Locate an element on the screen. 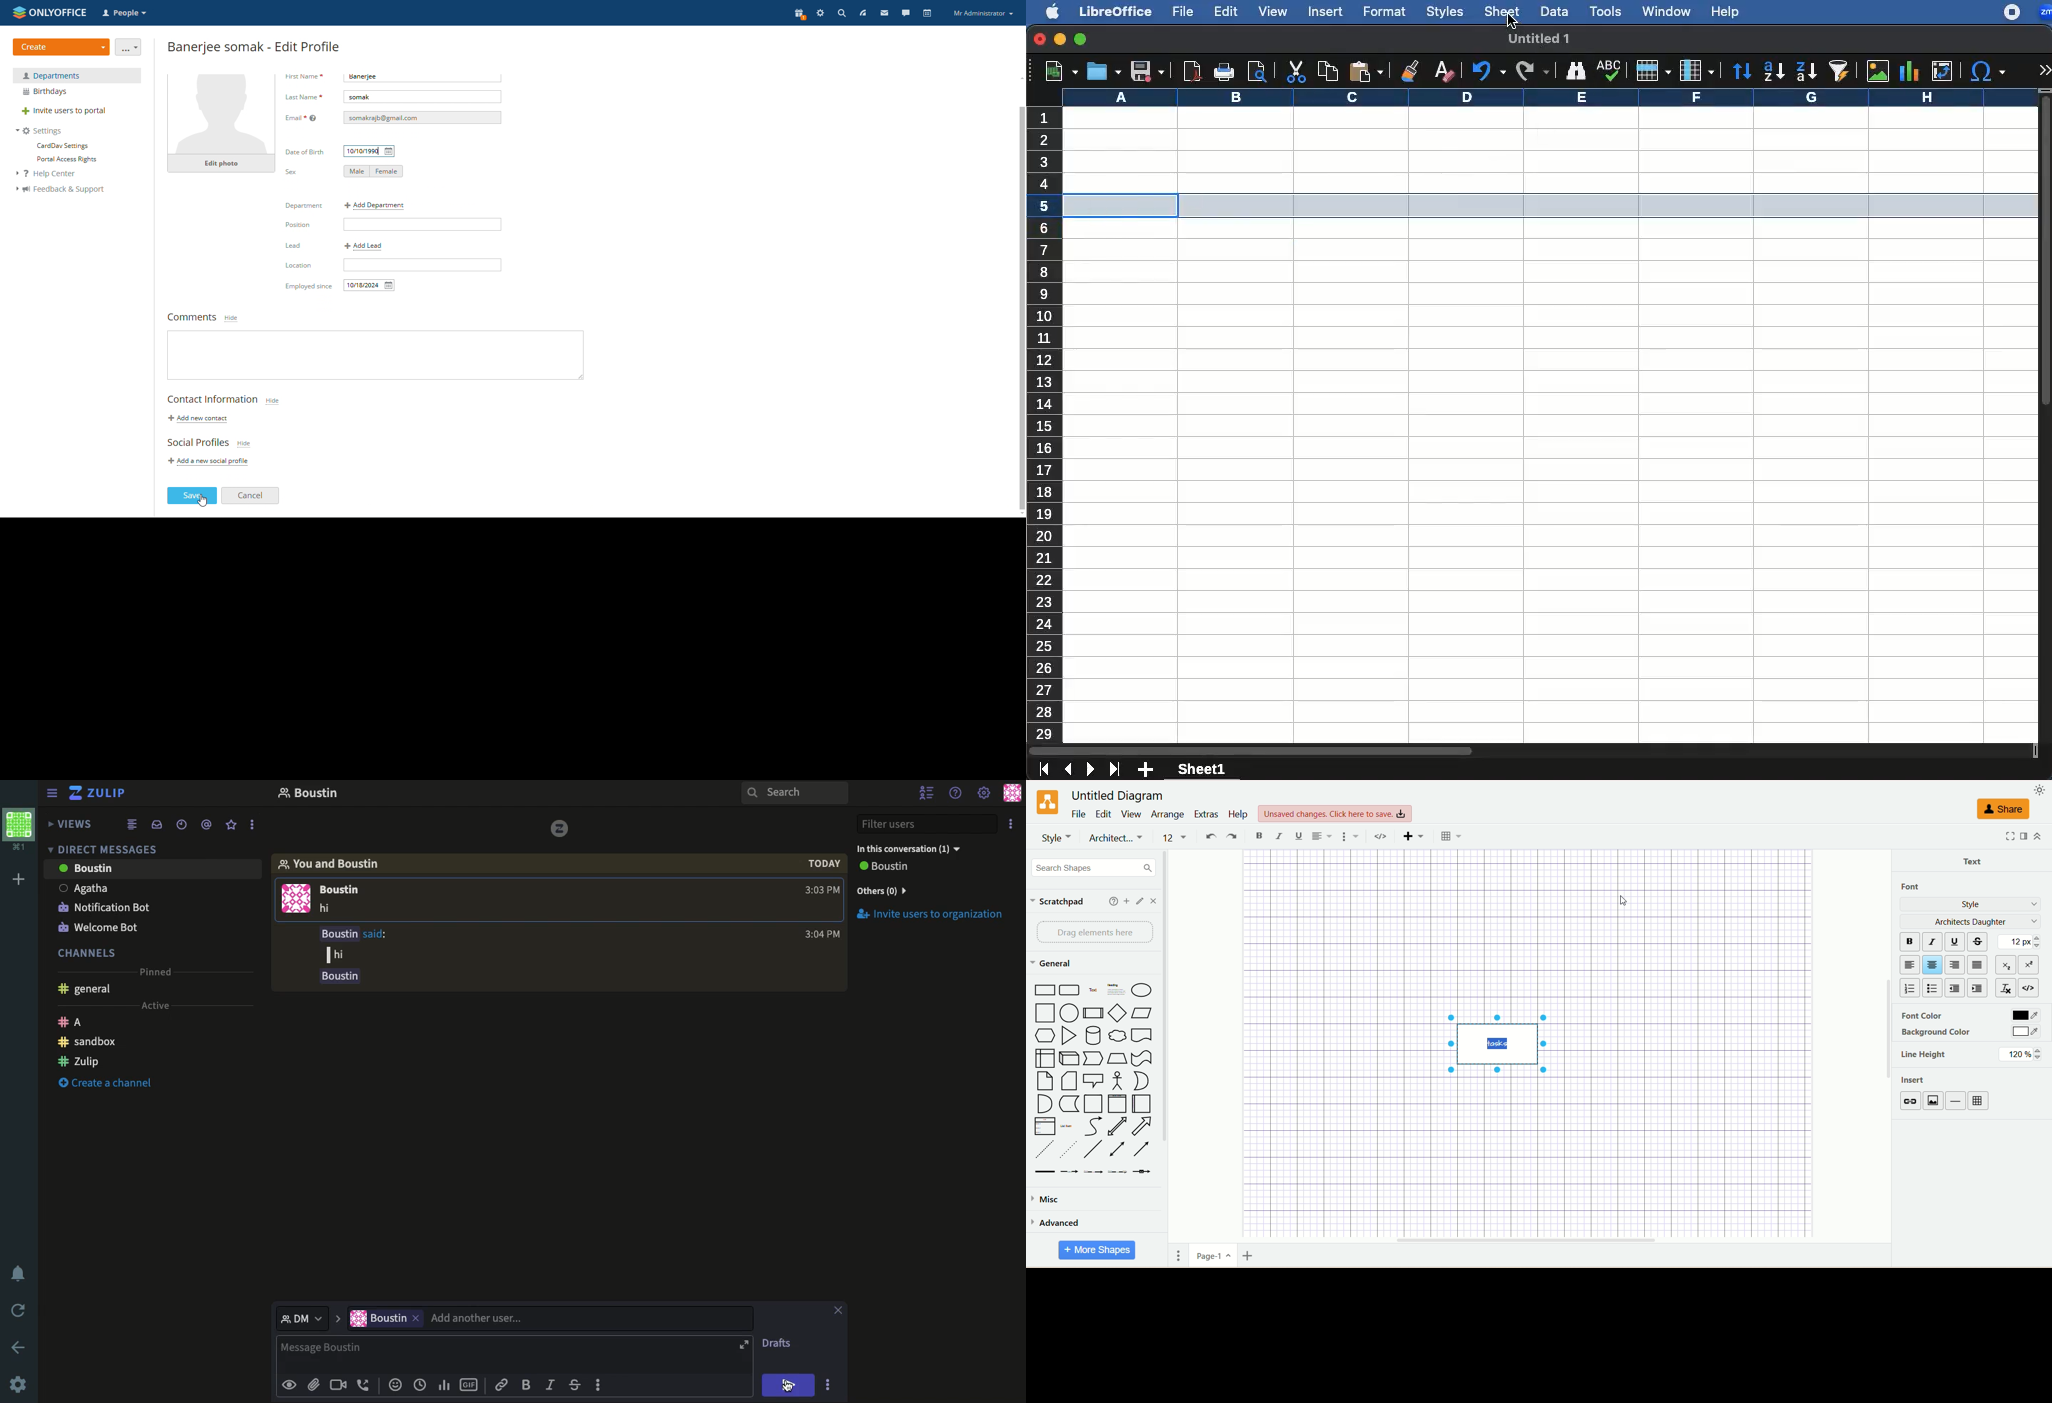 This screenshot has width=2072, height=1428. advanced is located at coordinates (1057, 1225).